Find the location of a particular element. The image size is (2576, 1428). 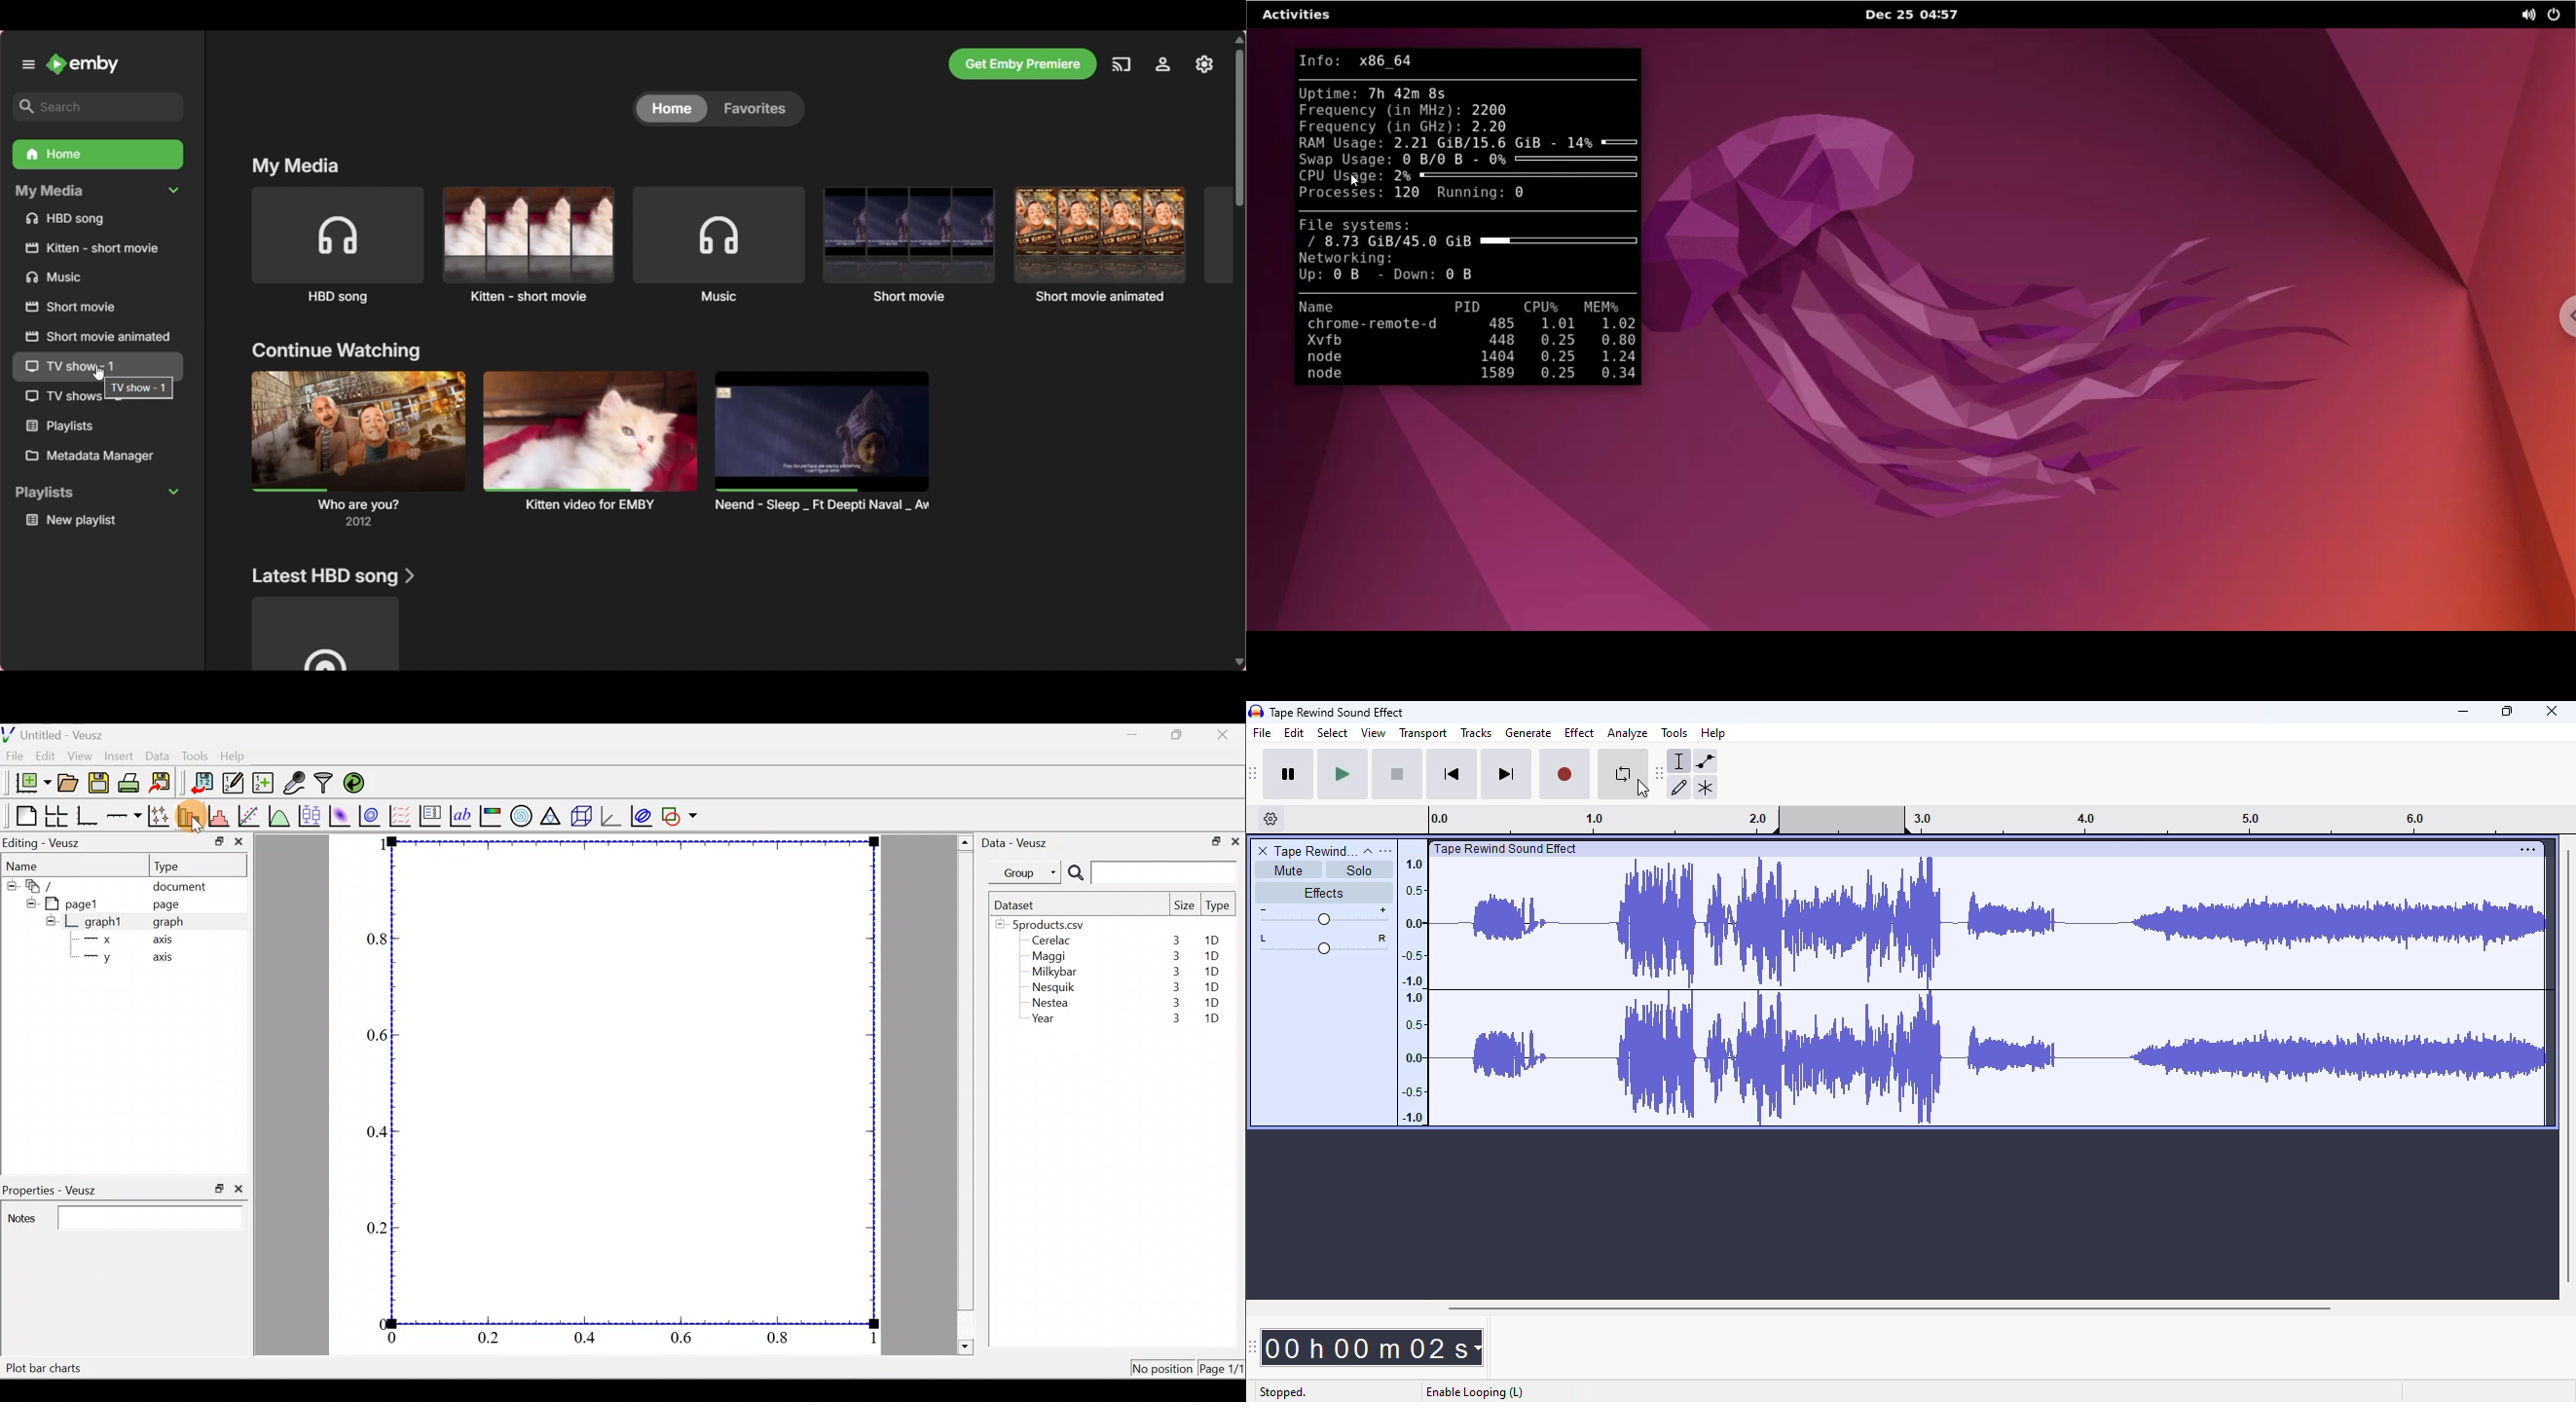

Fit a function to data is located at coordinates (250, 815).